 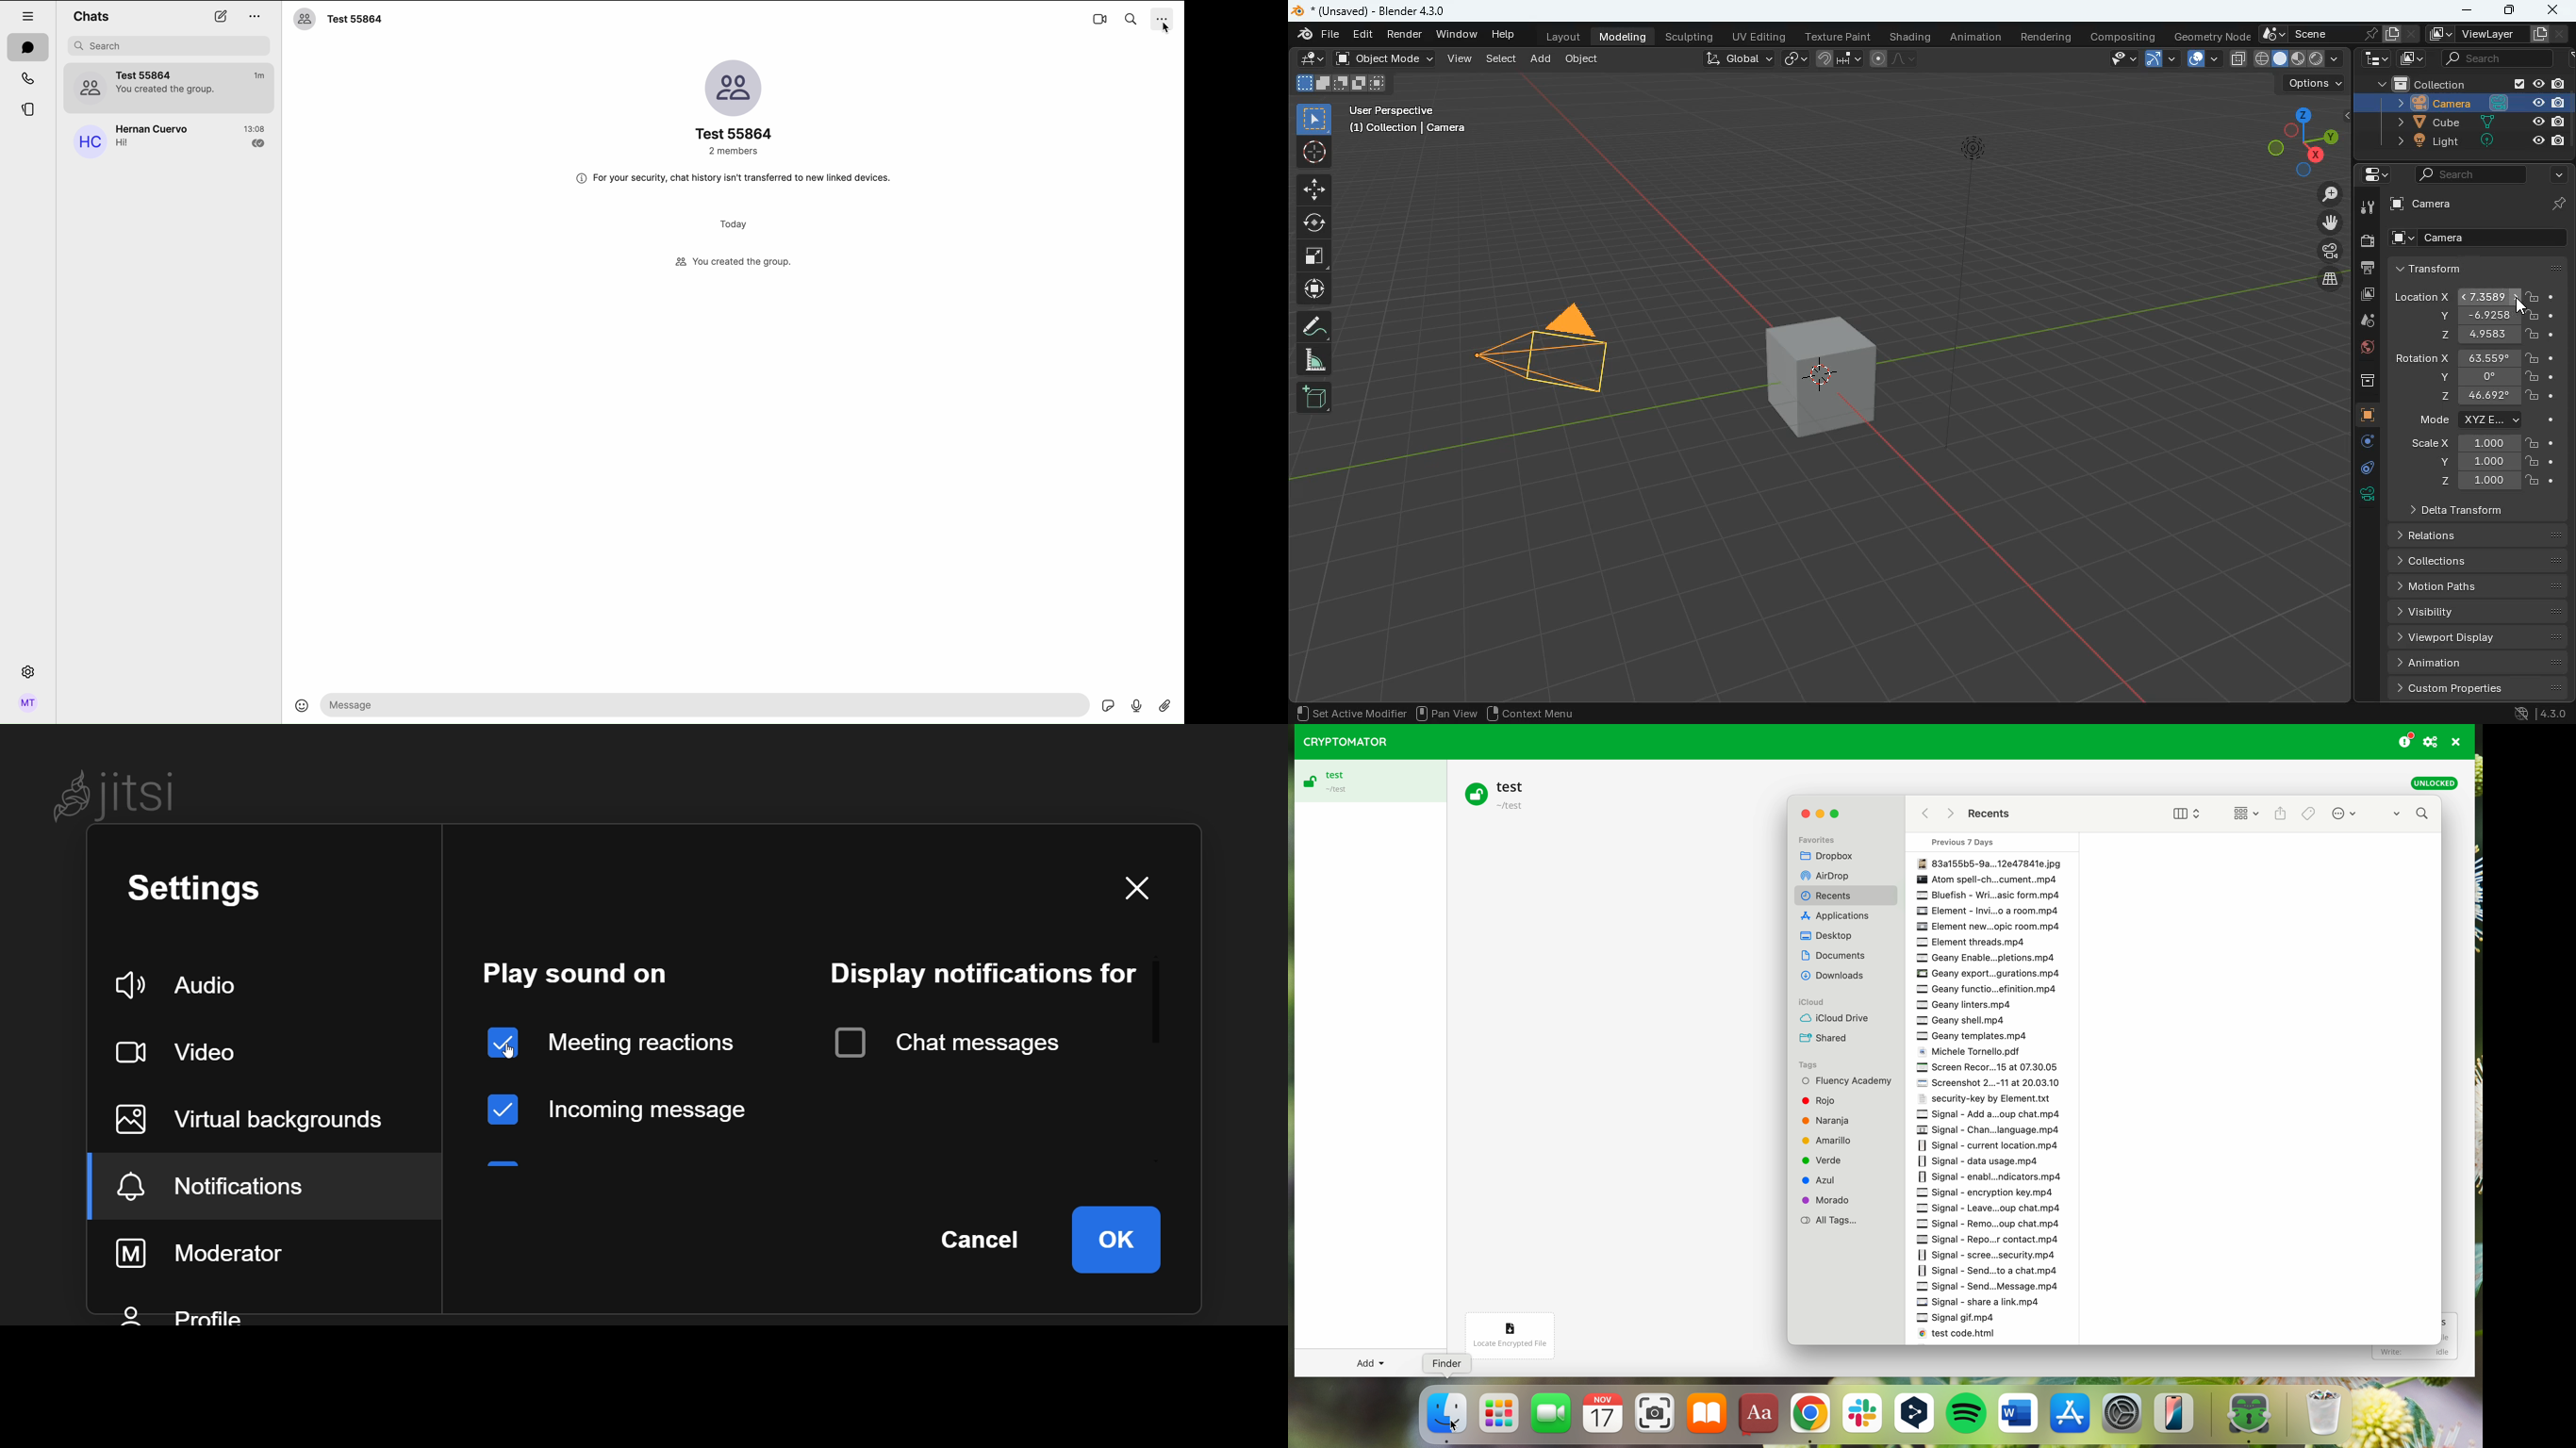 I want to click on options, so click(x=2316, y=84).